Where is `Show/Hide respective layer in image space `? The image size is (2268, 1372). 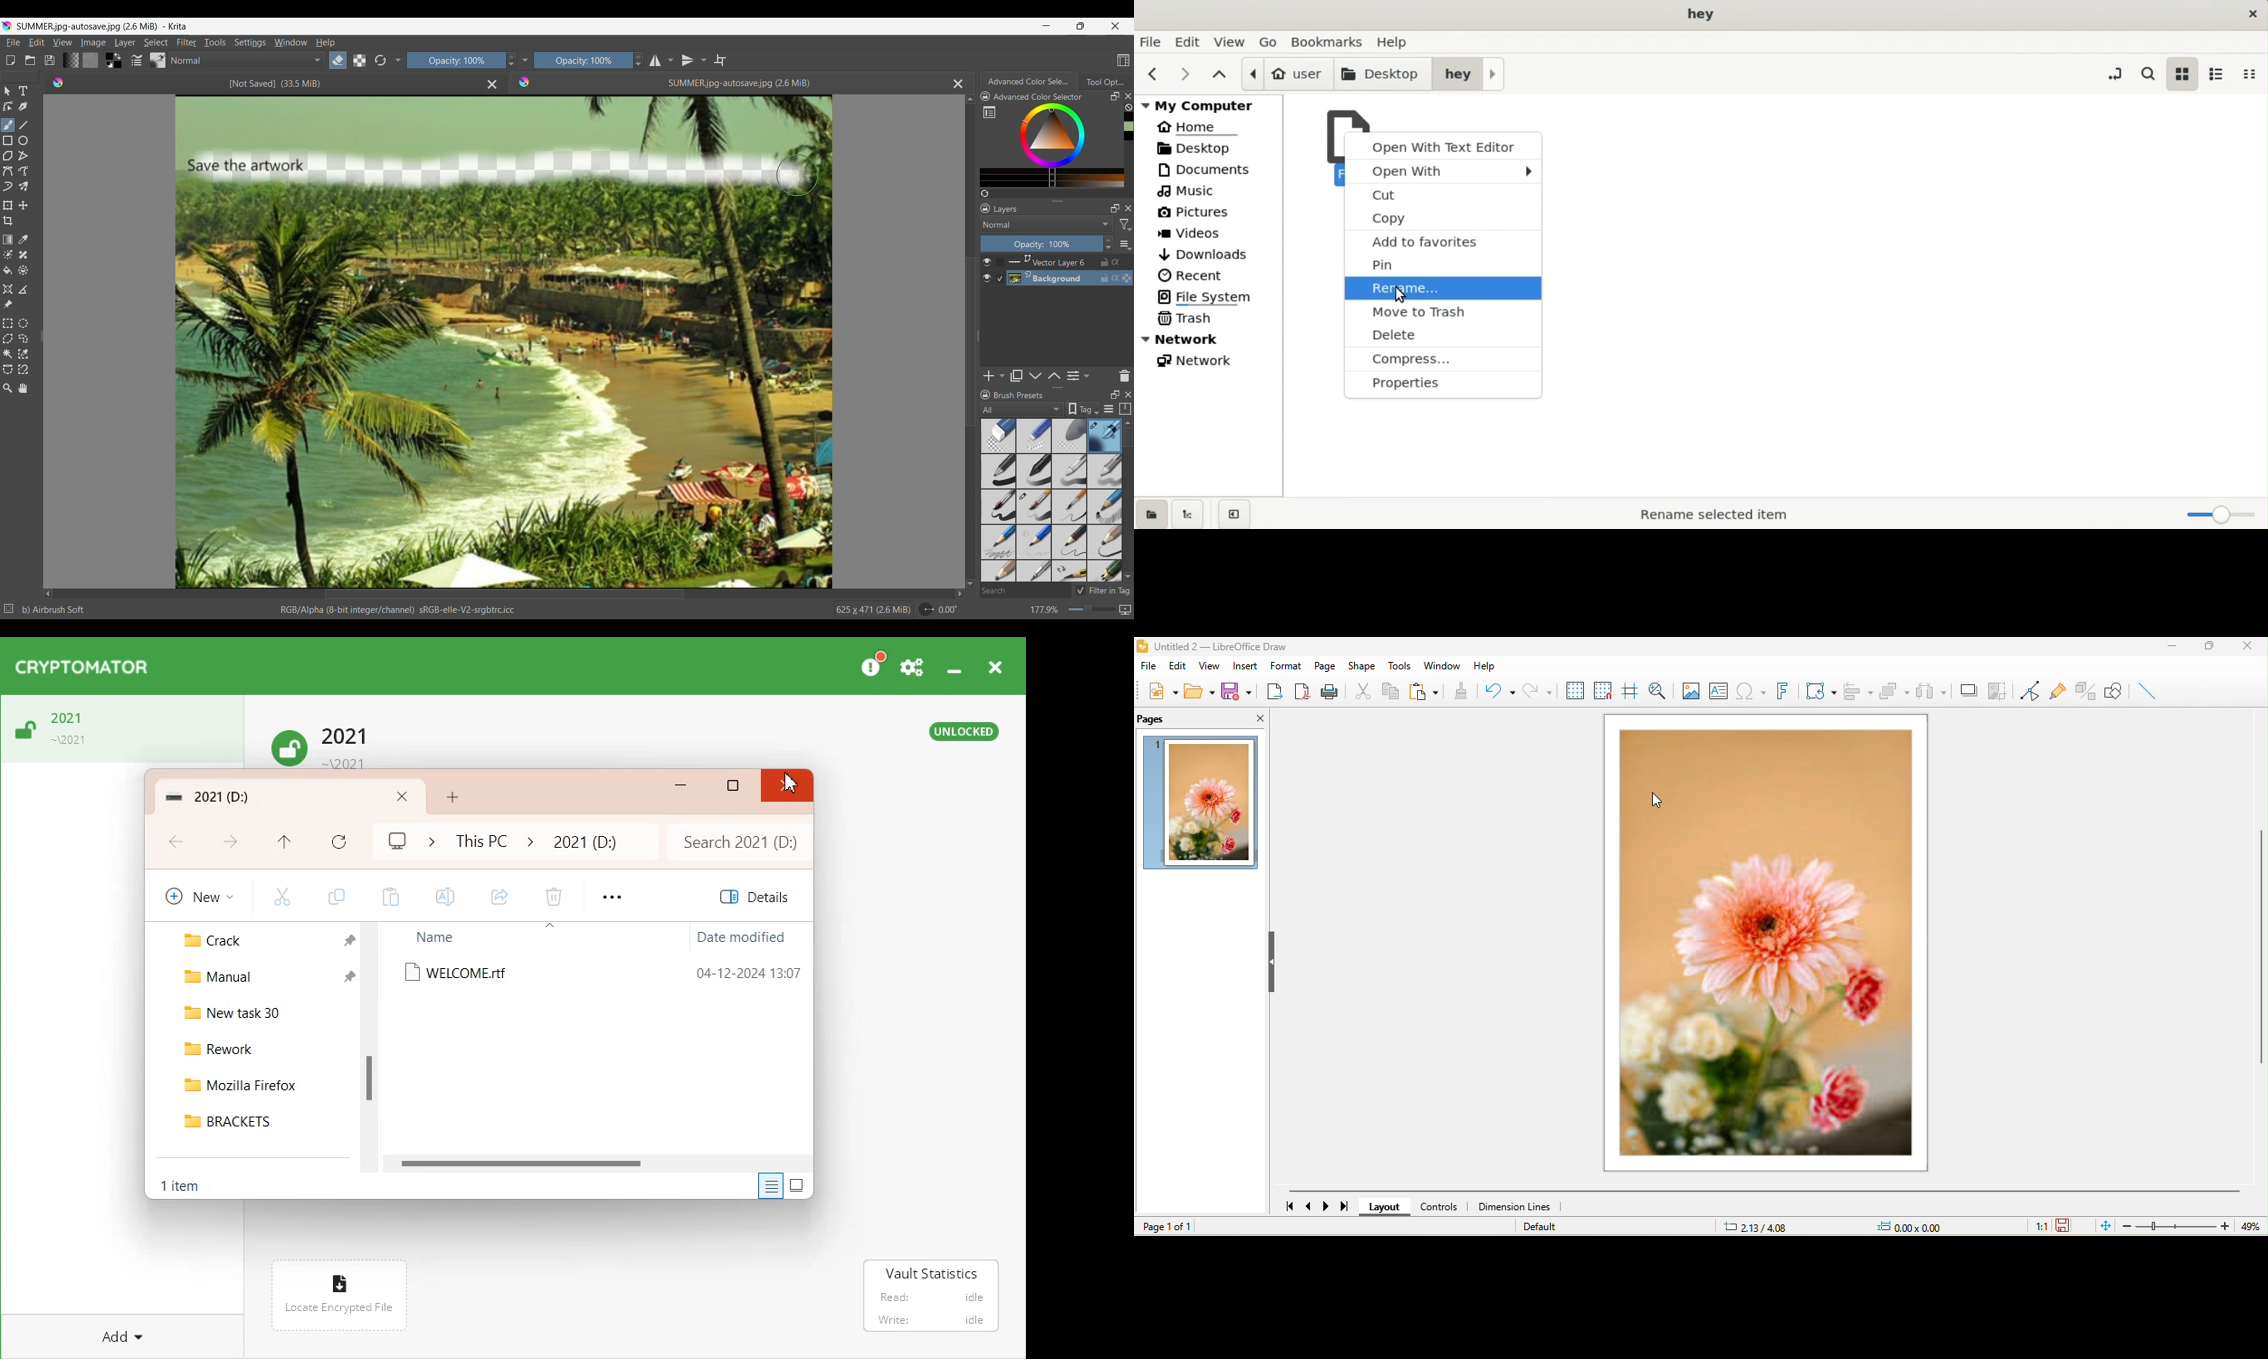
Show/Hide respective layer in image space  is located at coordinates (986, 271).